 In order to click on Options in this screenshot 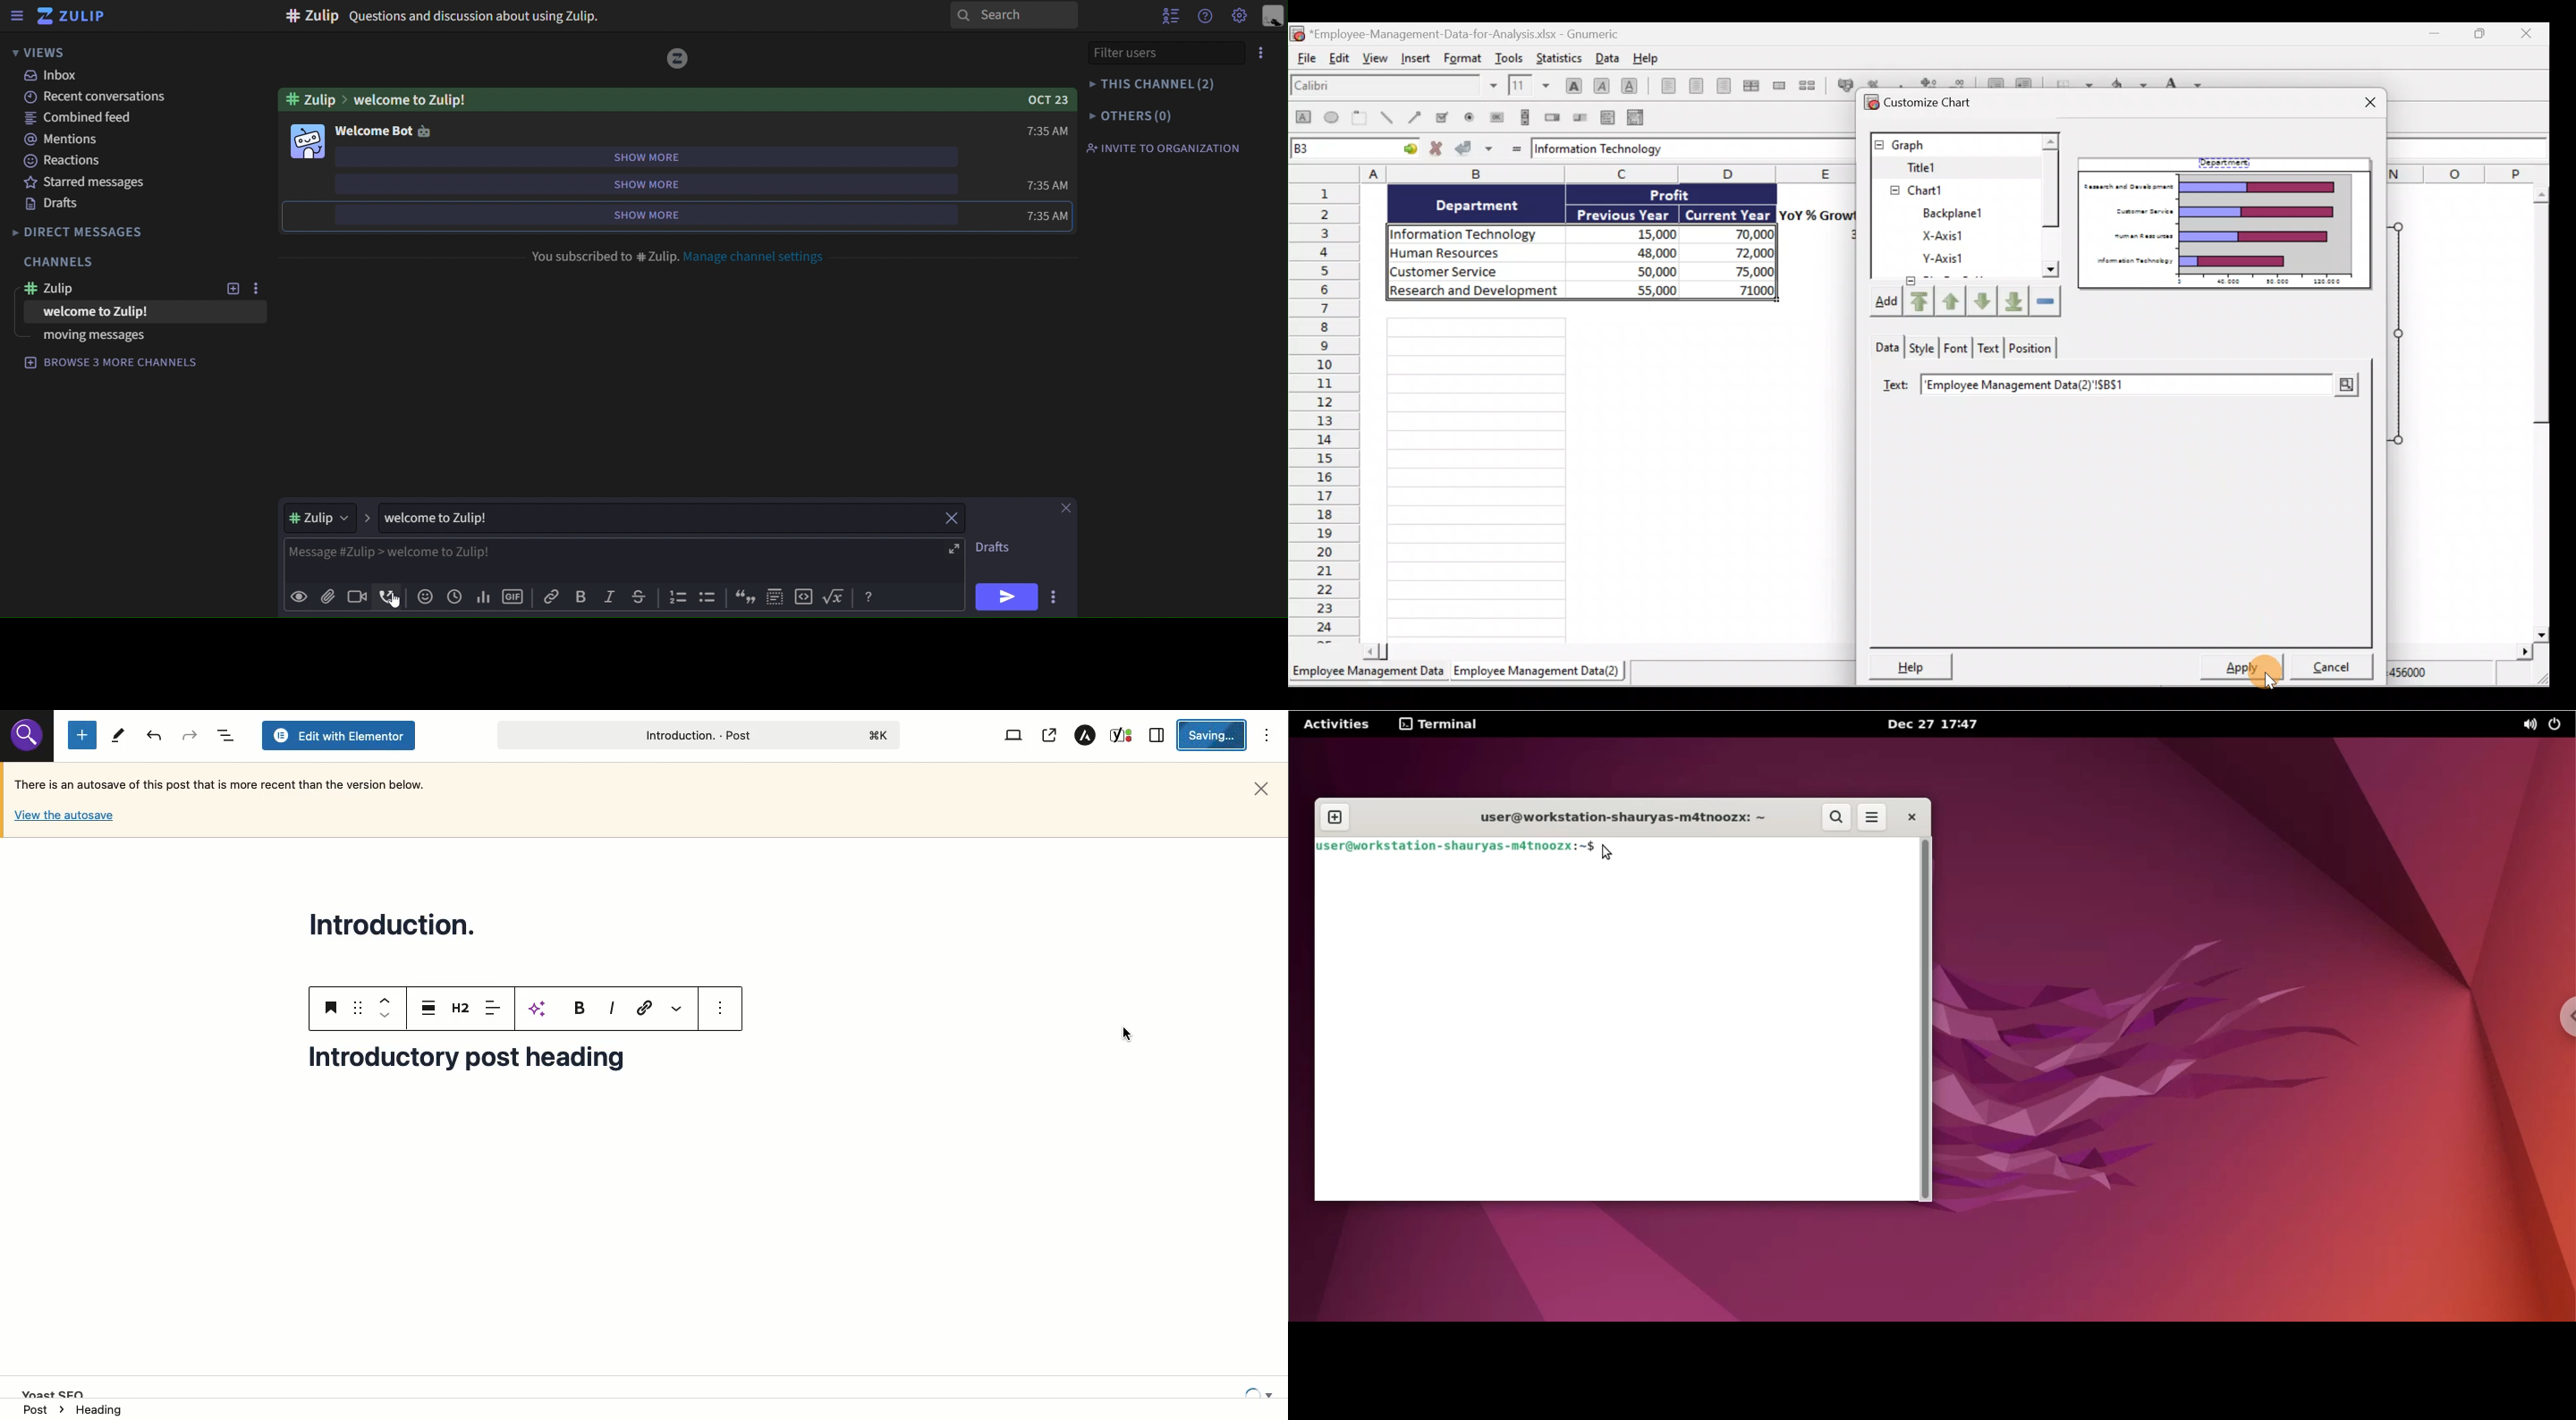, I will do `click(1267, 736)`.